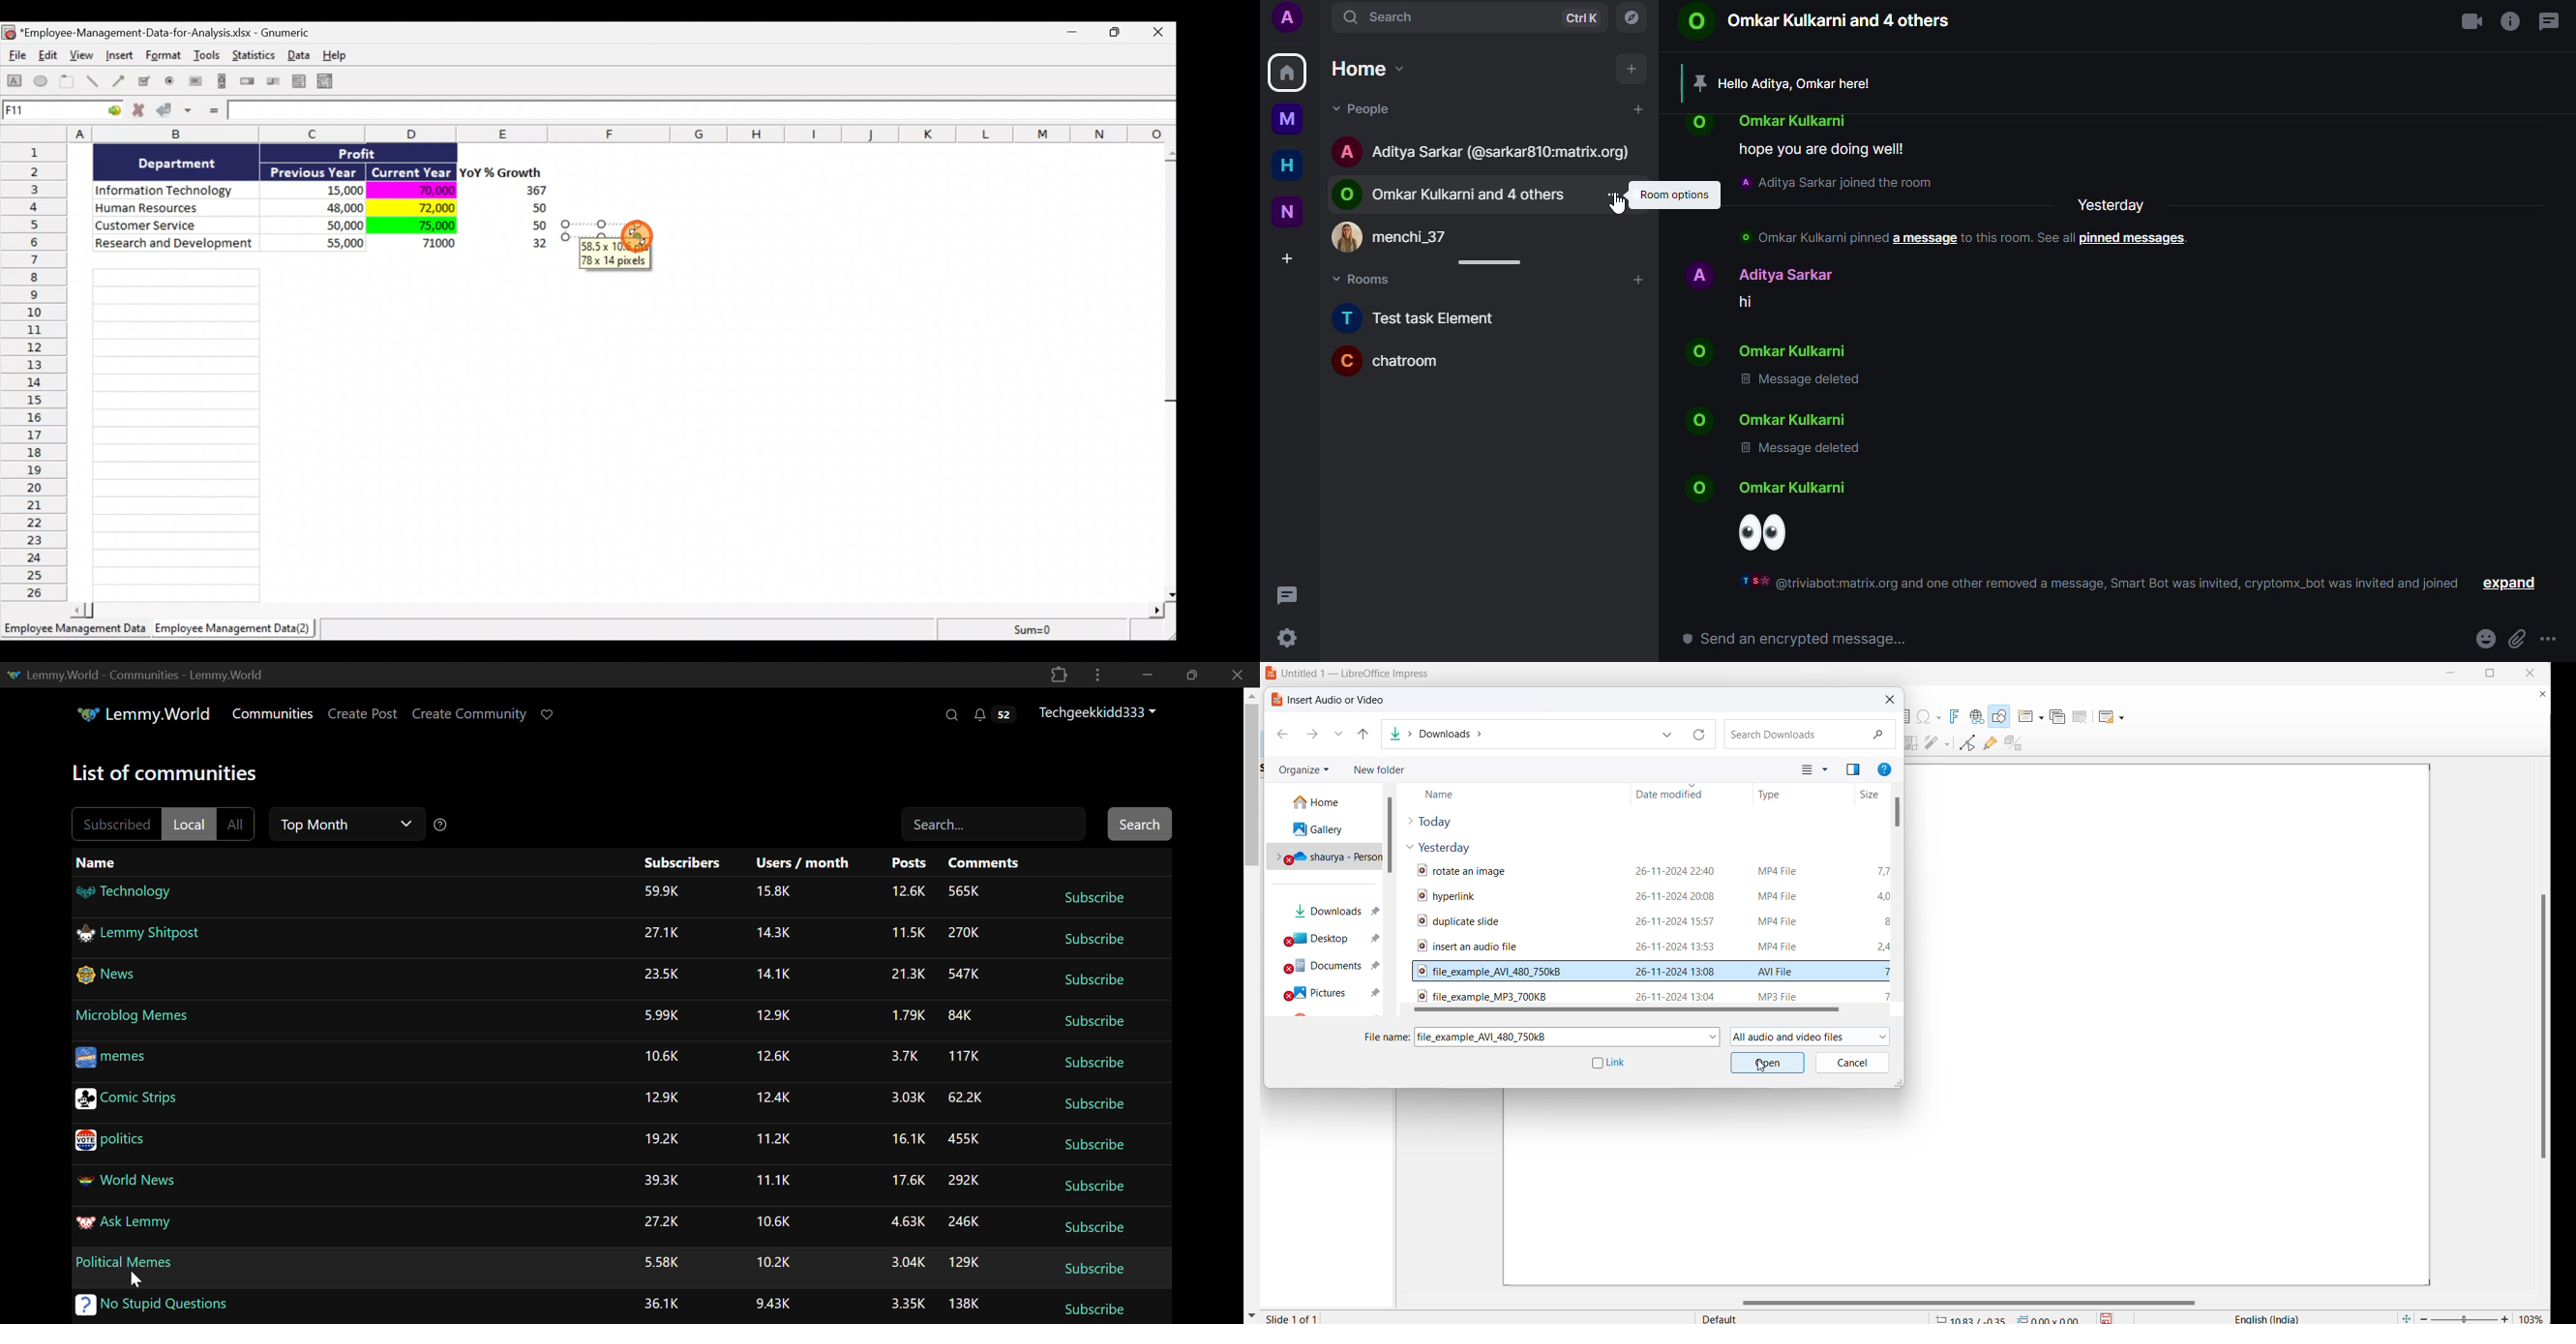 Image resolution: width=2576 pixels, height=1344 pixels. Describe the element at coordinates (665, 1096) in the screenshot. I see `Amount` at that location.